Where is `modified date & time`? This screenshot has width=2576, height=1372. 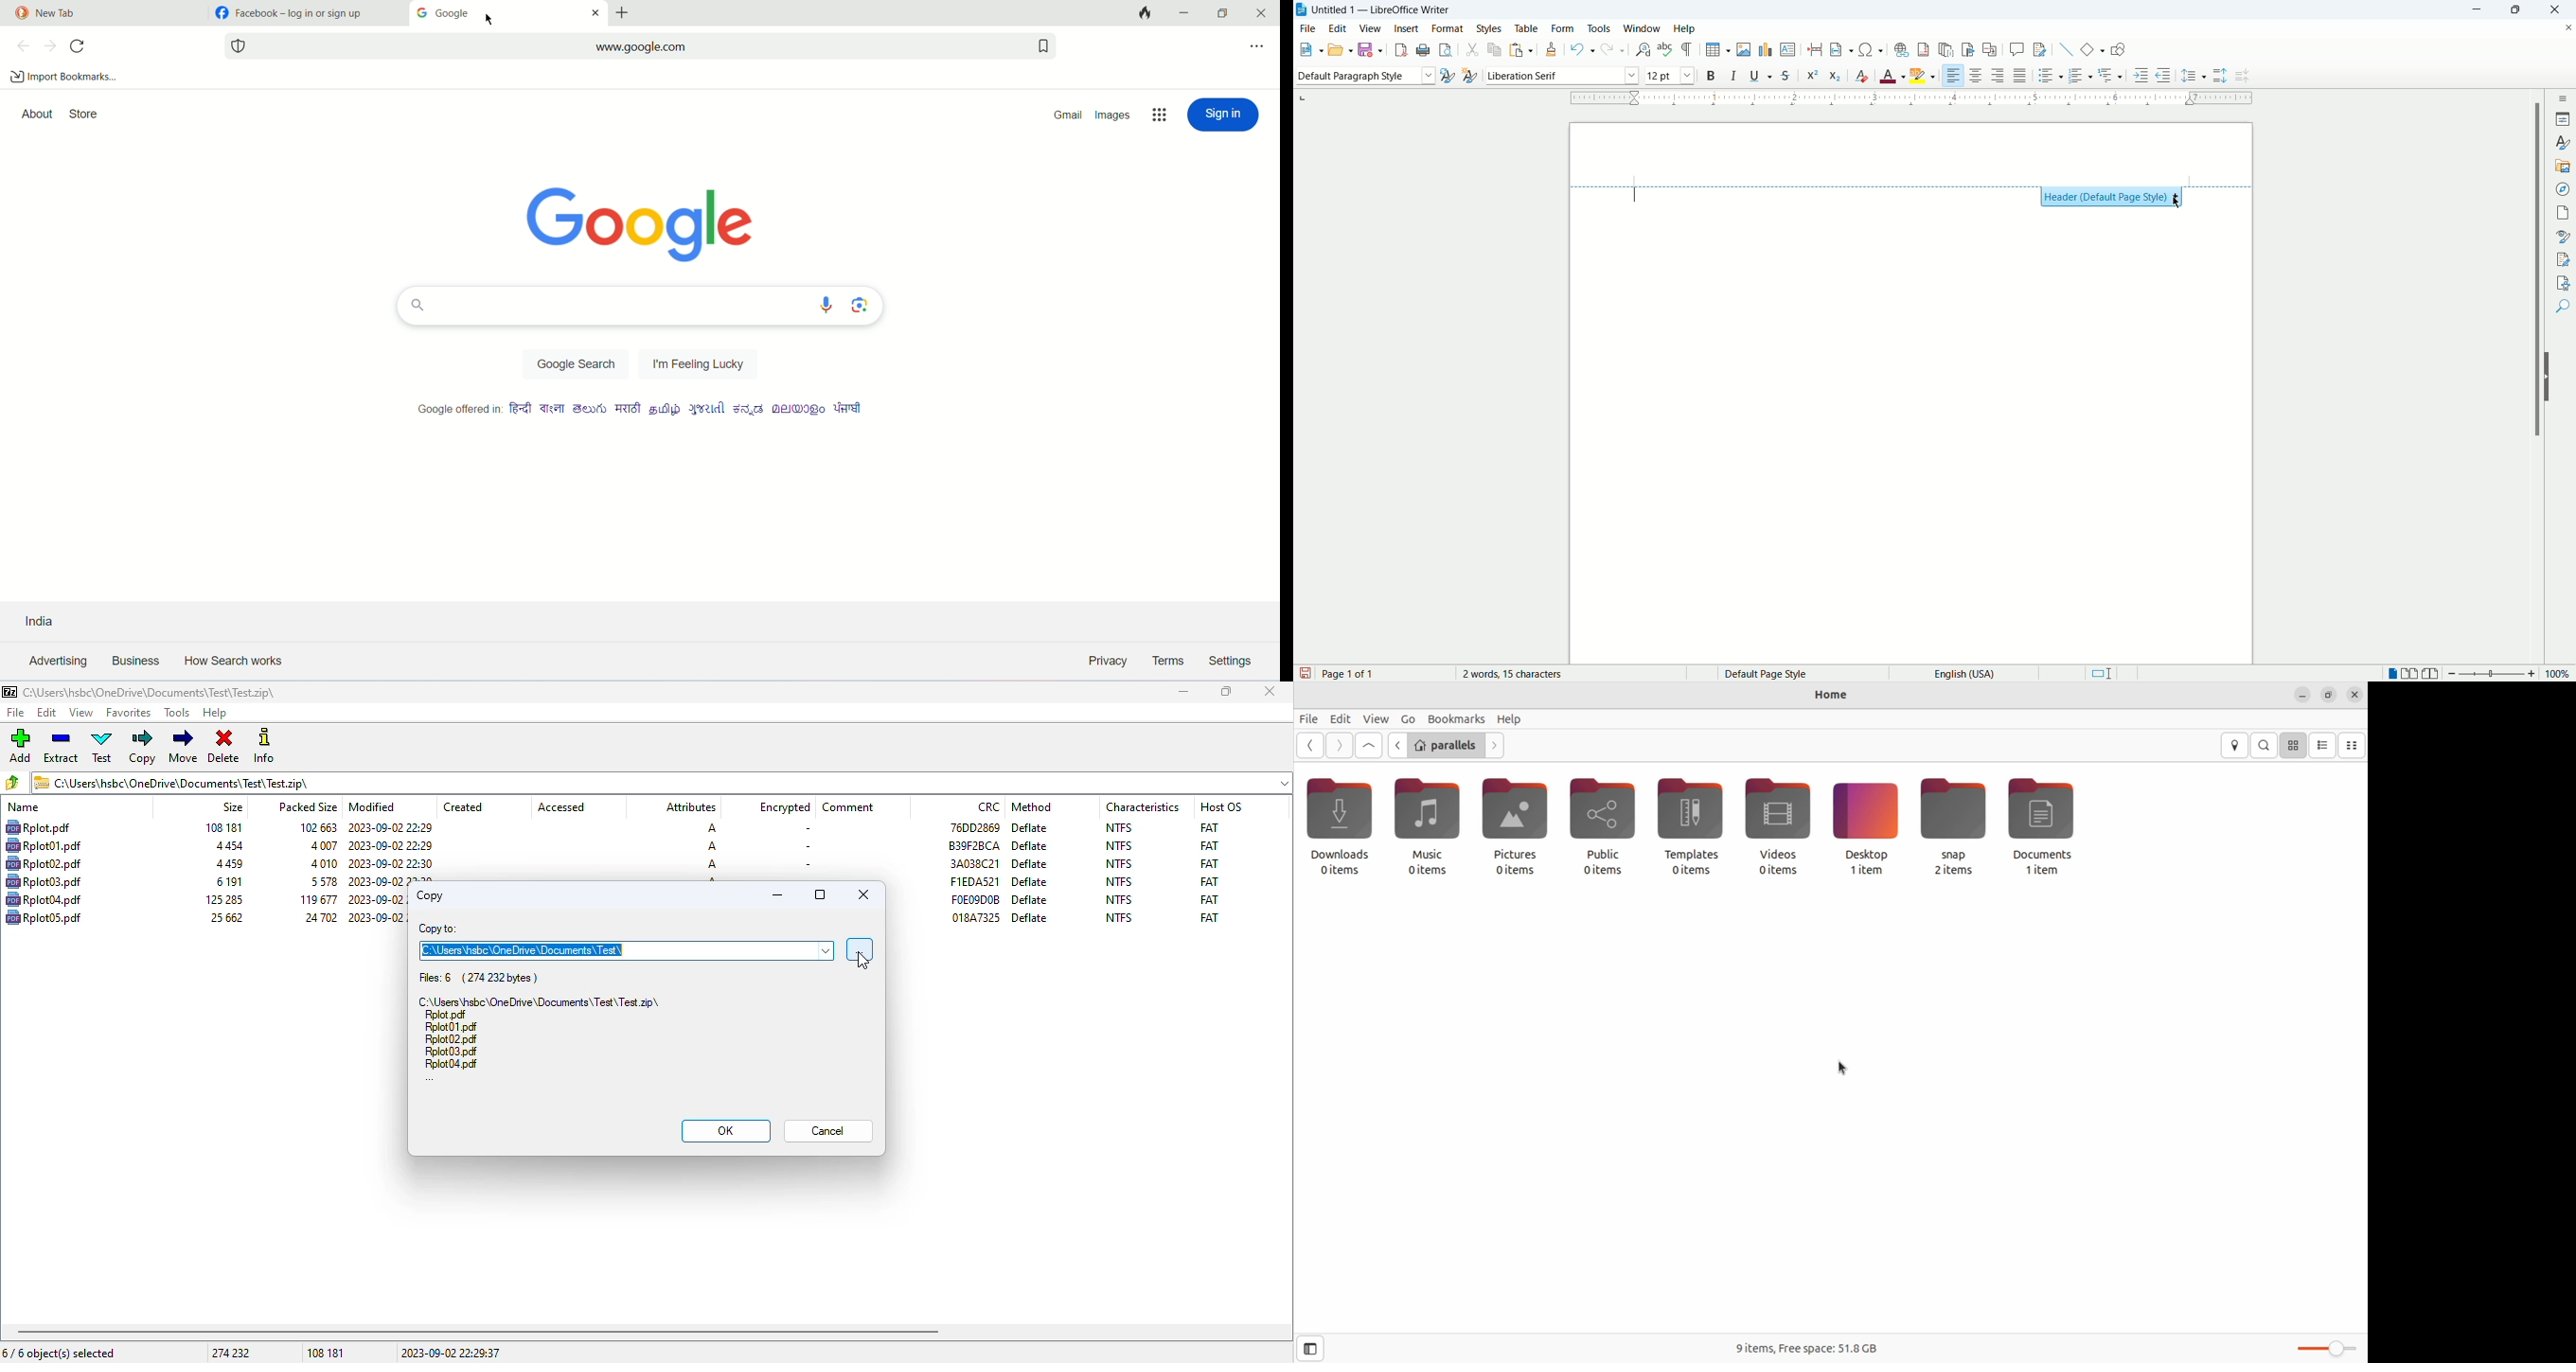
modified date & time is located at coordinates (391, 863).